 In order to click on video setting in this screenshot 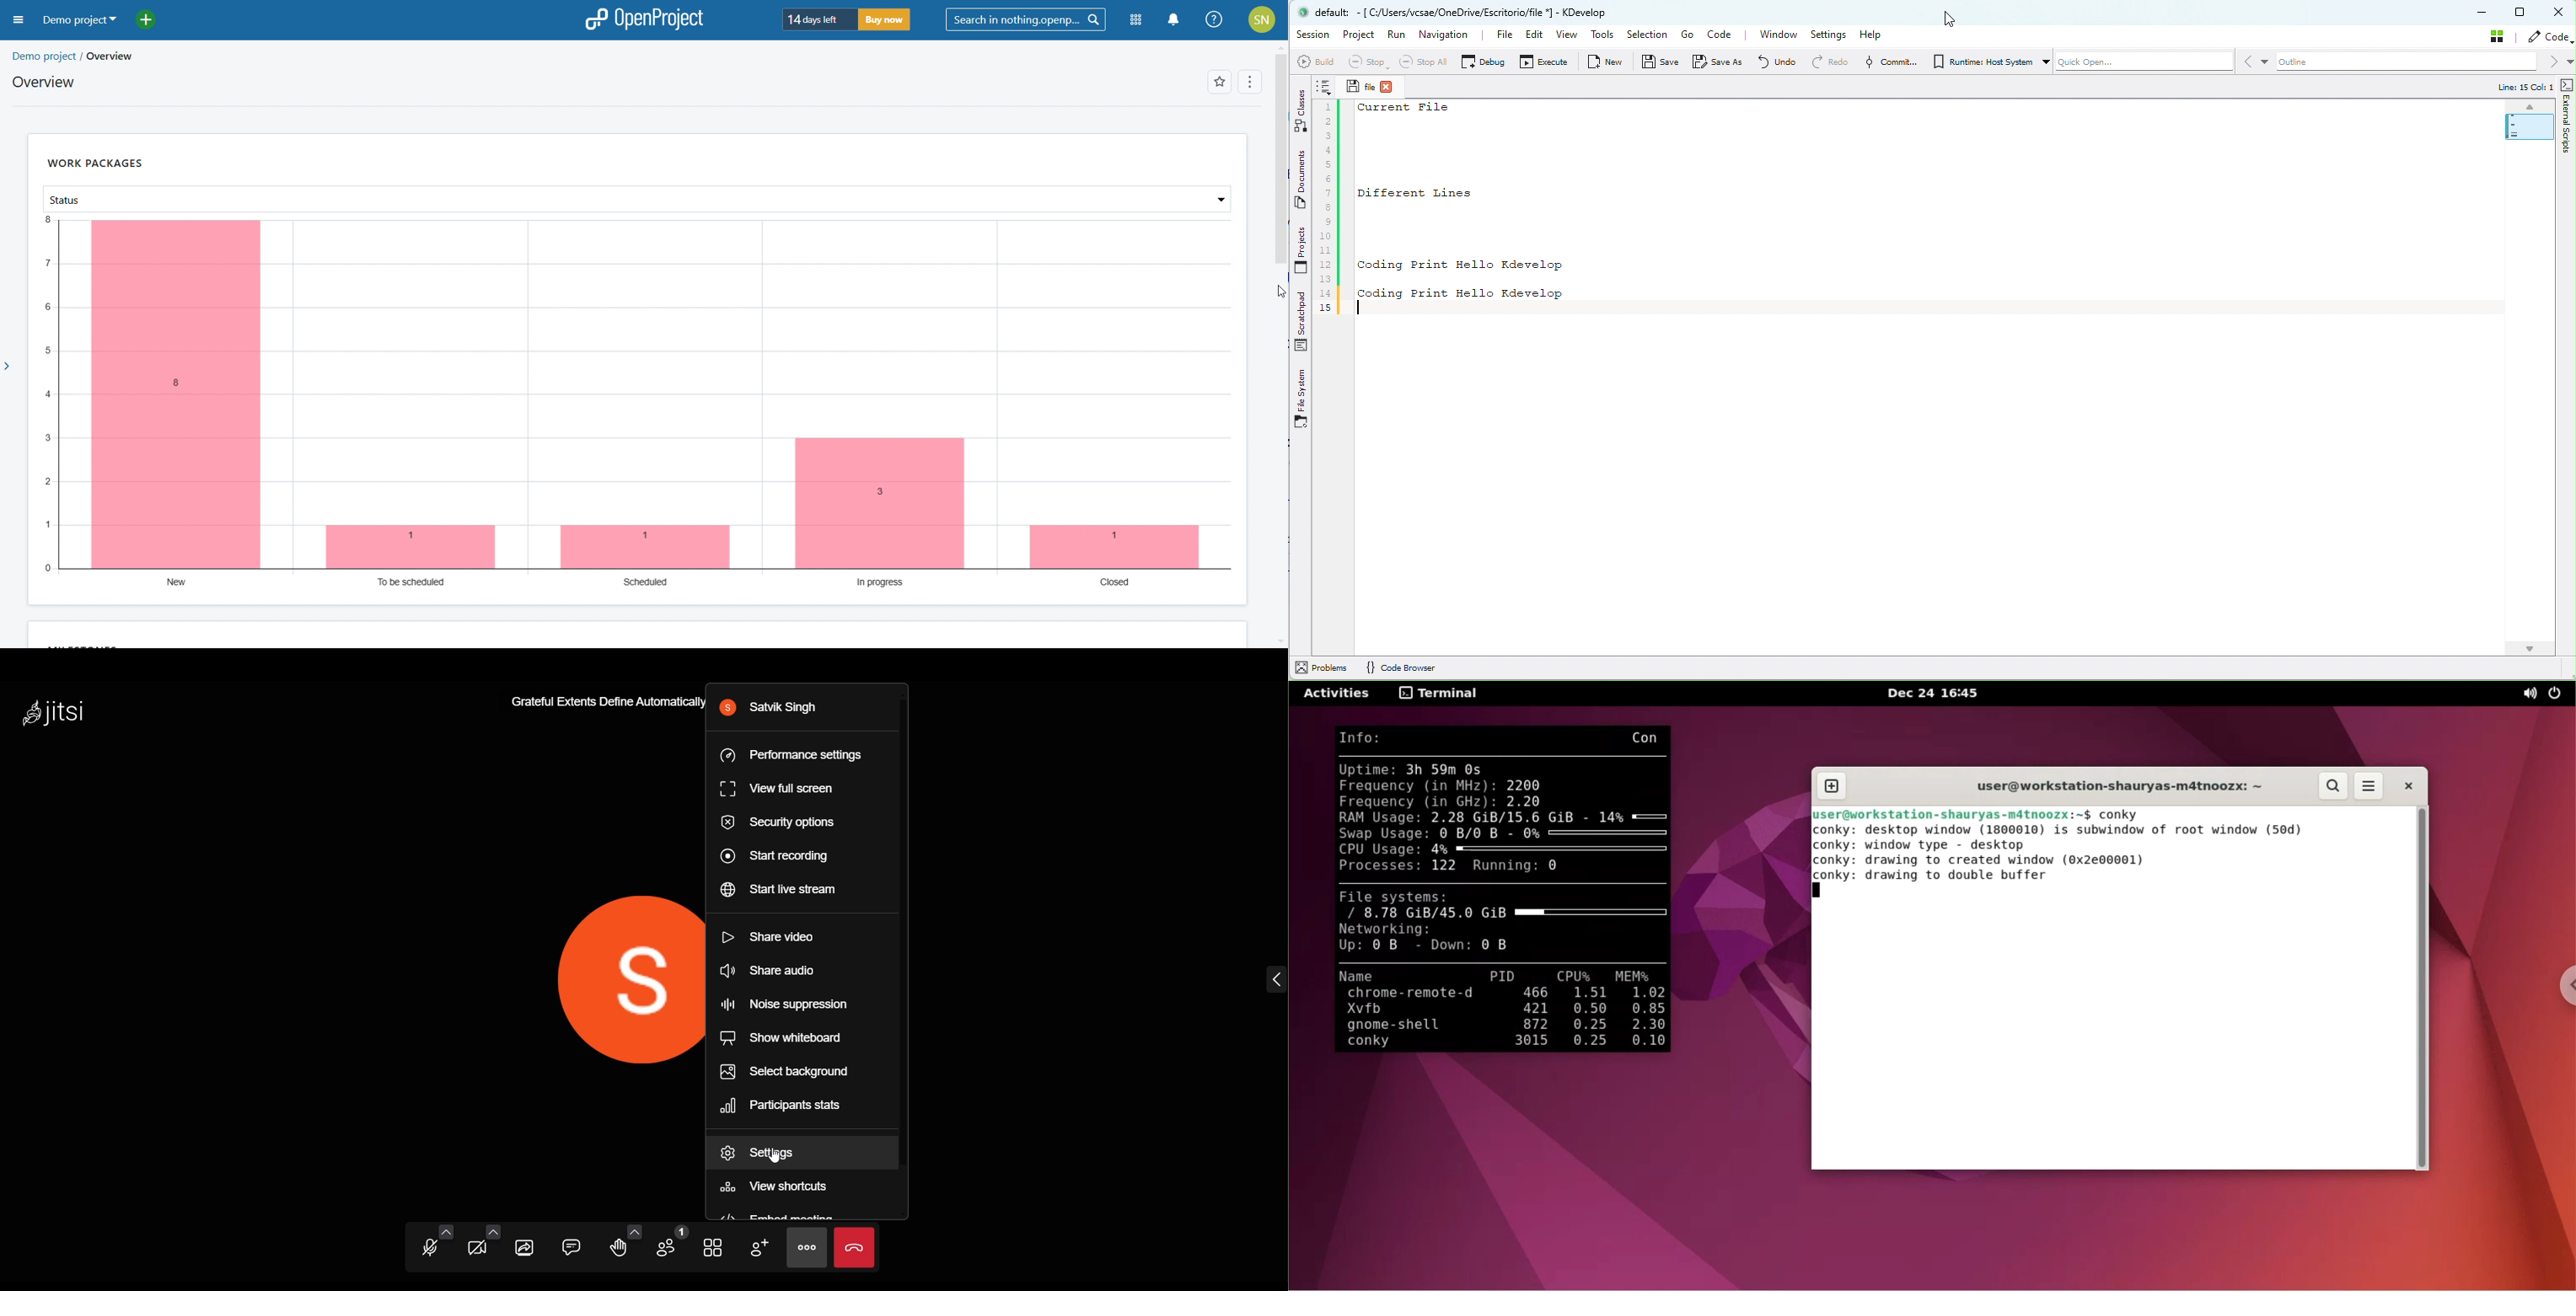, I will do `click(493, 1229)`.